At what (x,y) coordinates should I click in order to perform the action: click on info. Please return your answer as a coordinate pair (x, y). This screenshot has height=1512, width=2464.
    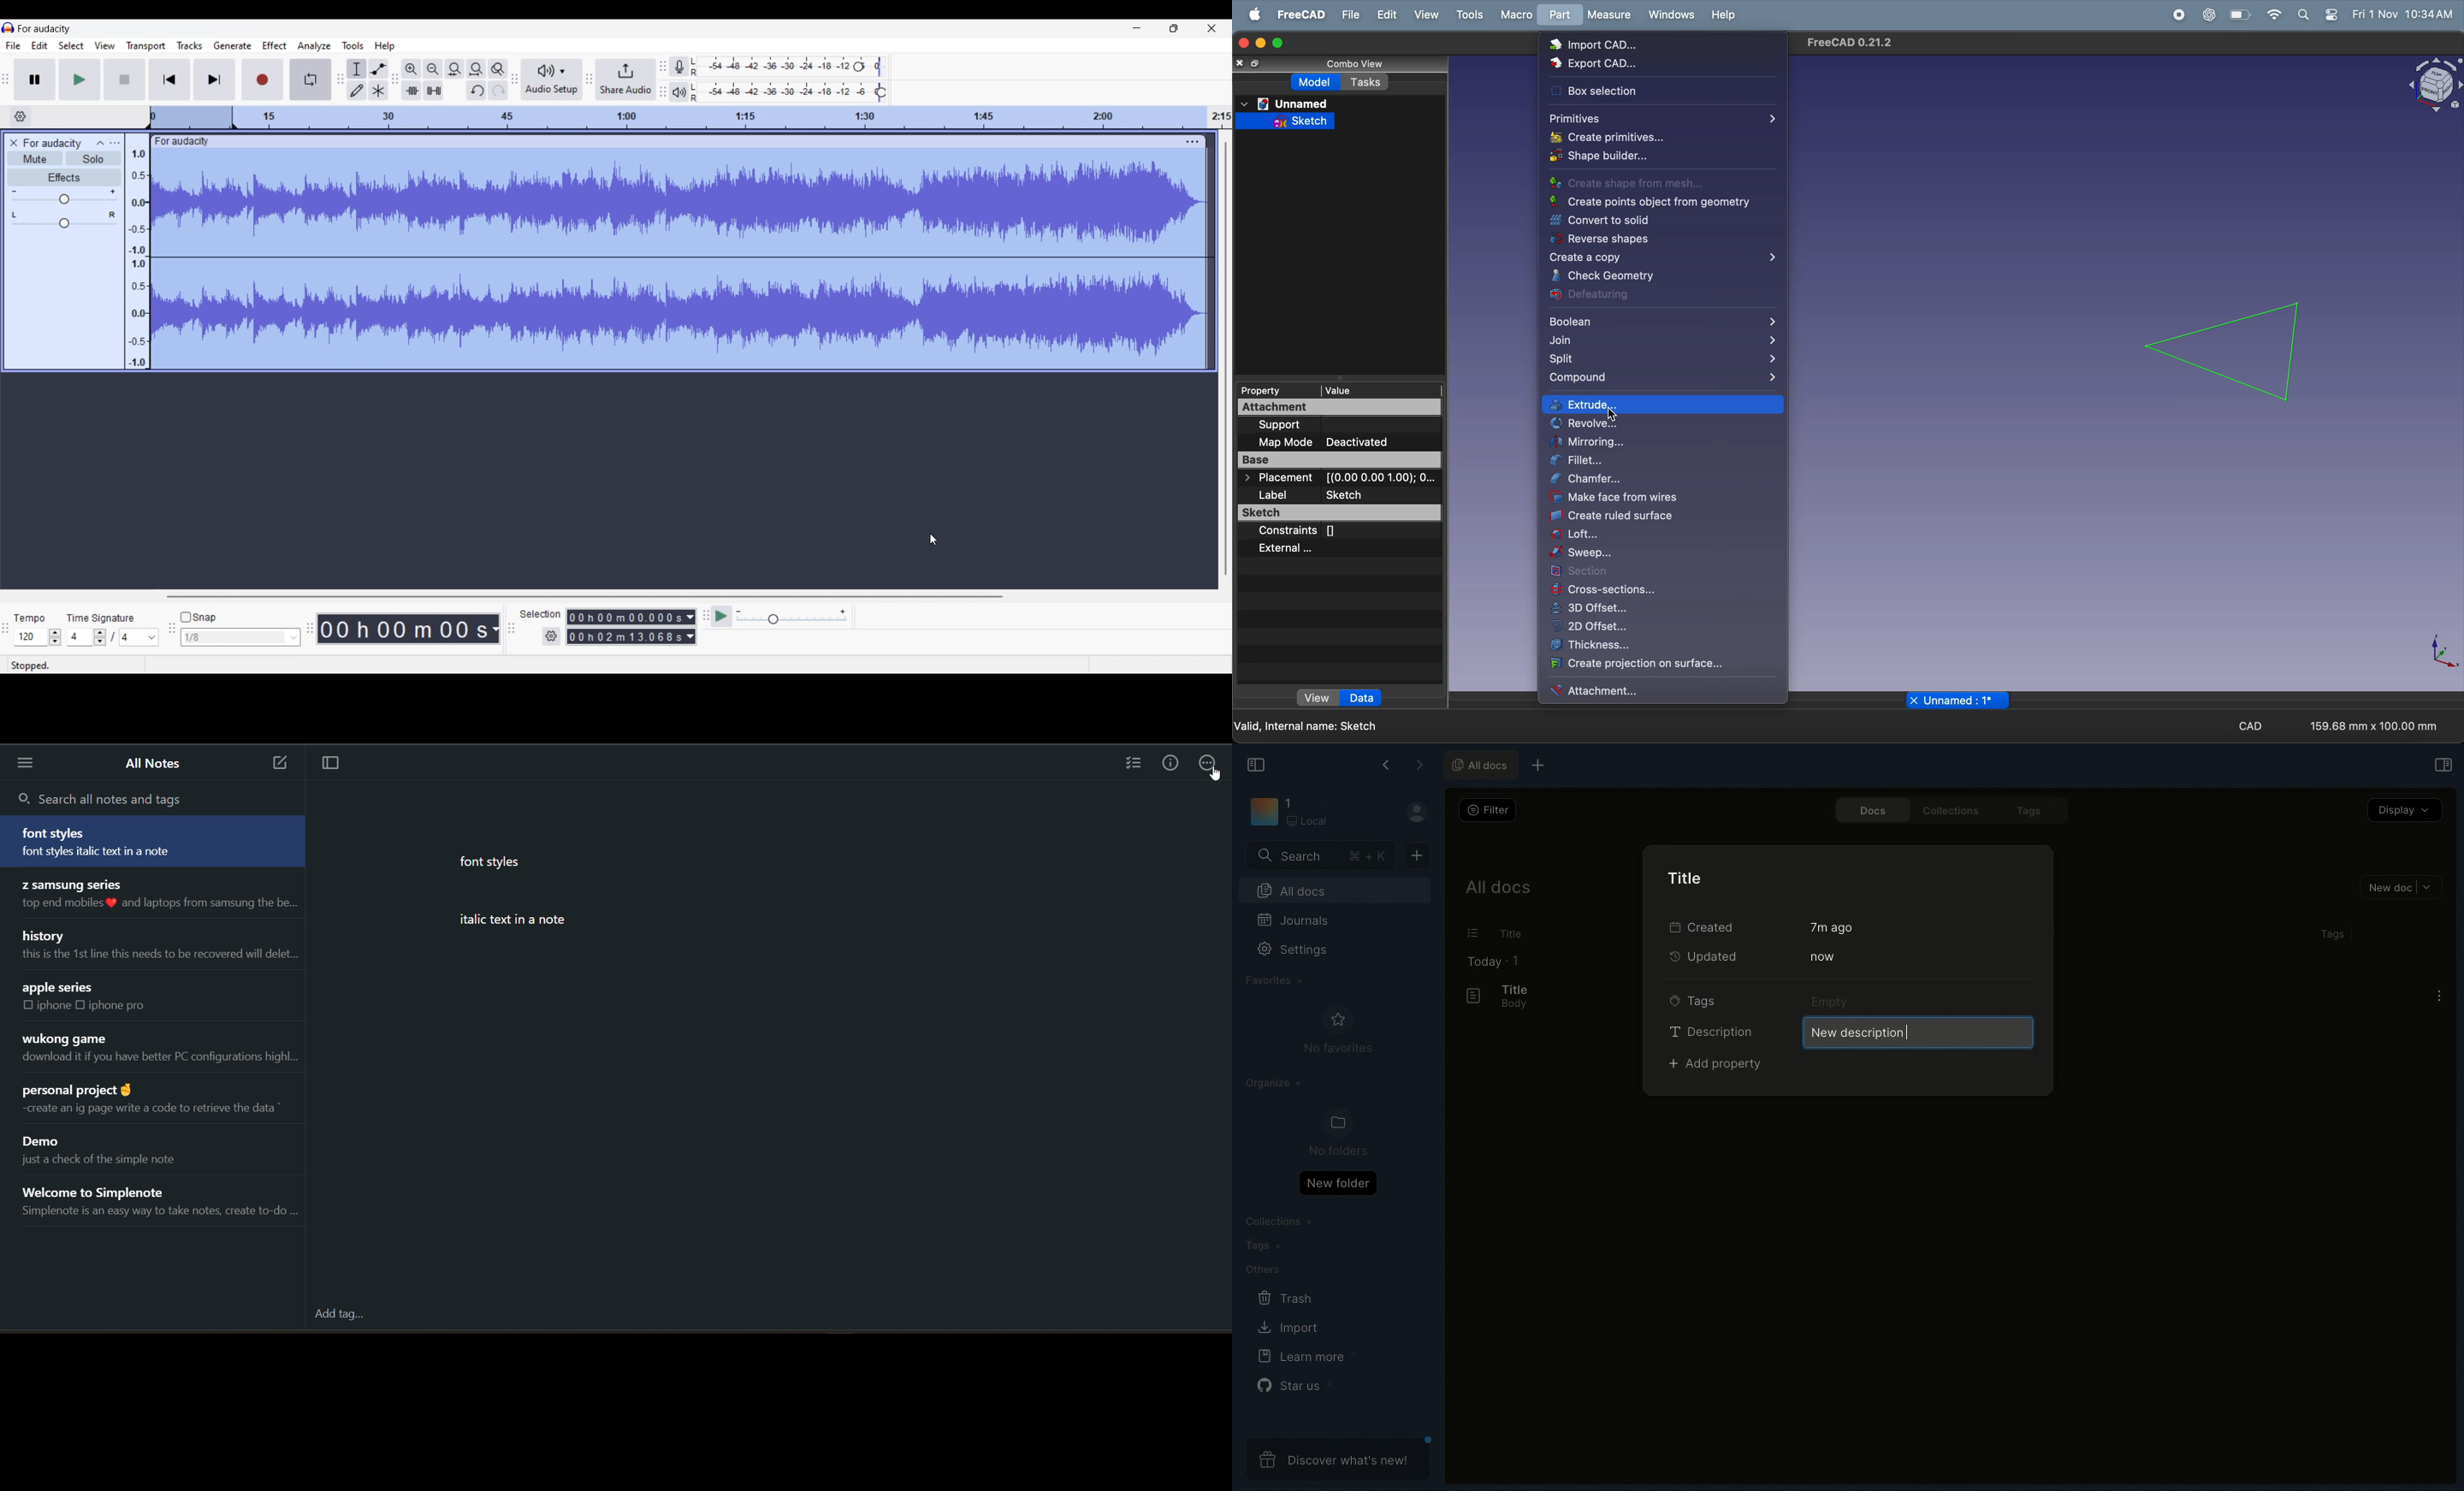
    Looking at the image, I should click on (1173, 761).